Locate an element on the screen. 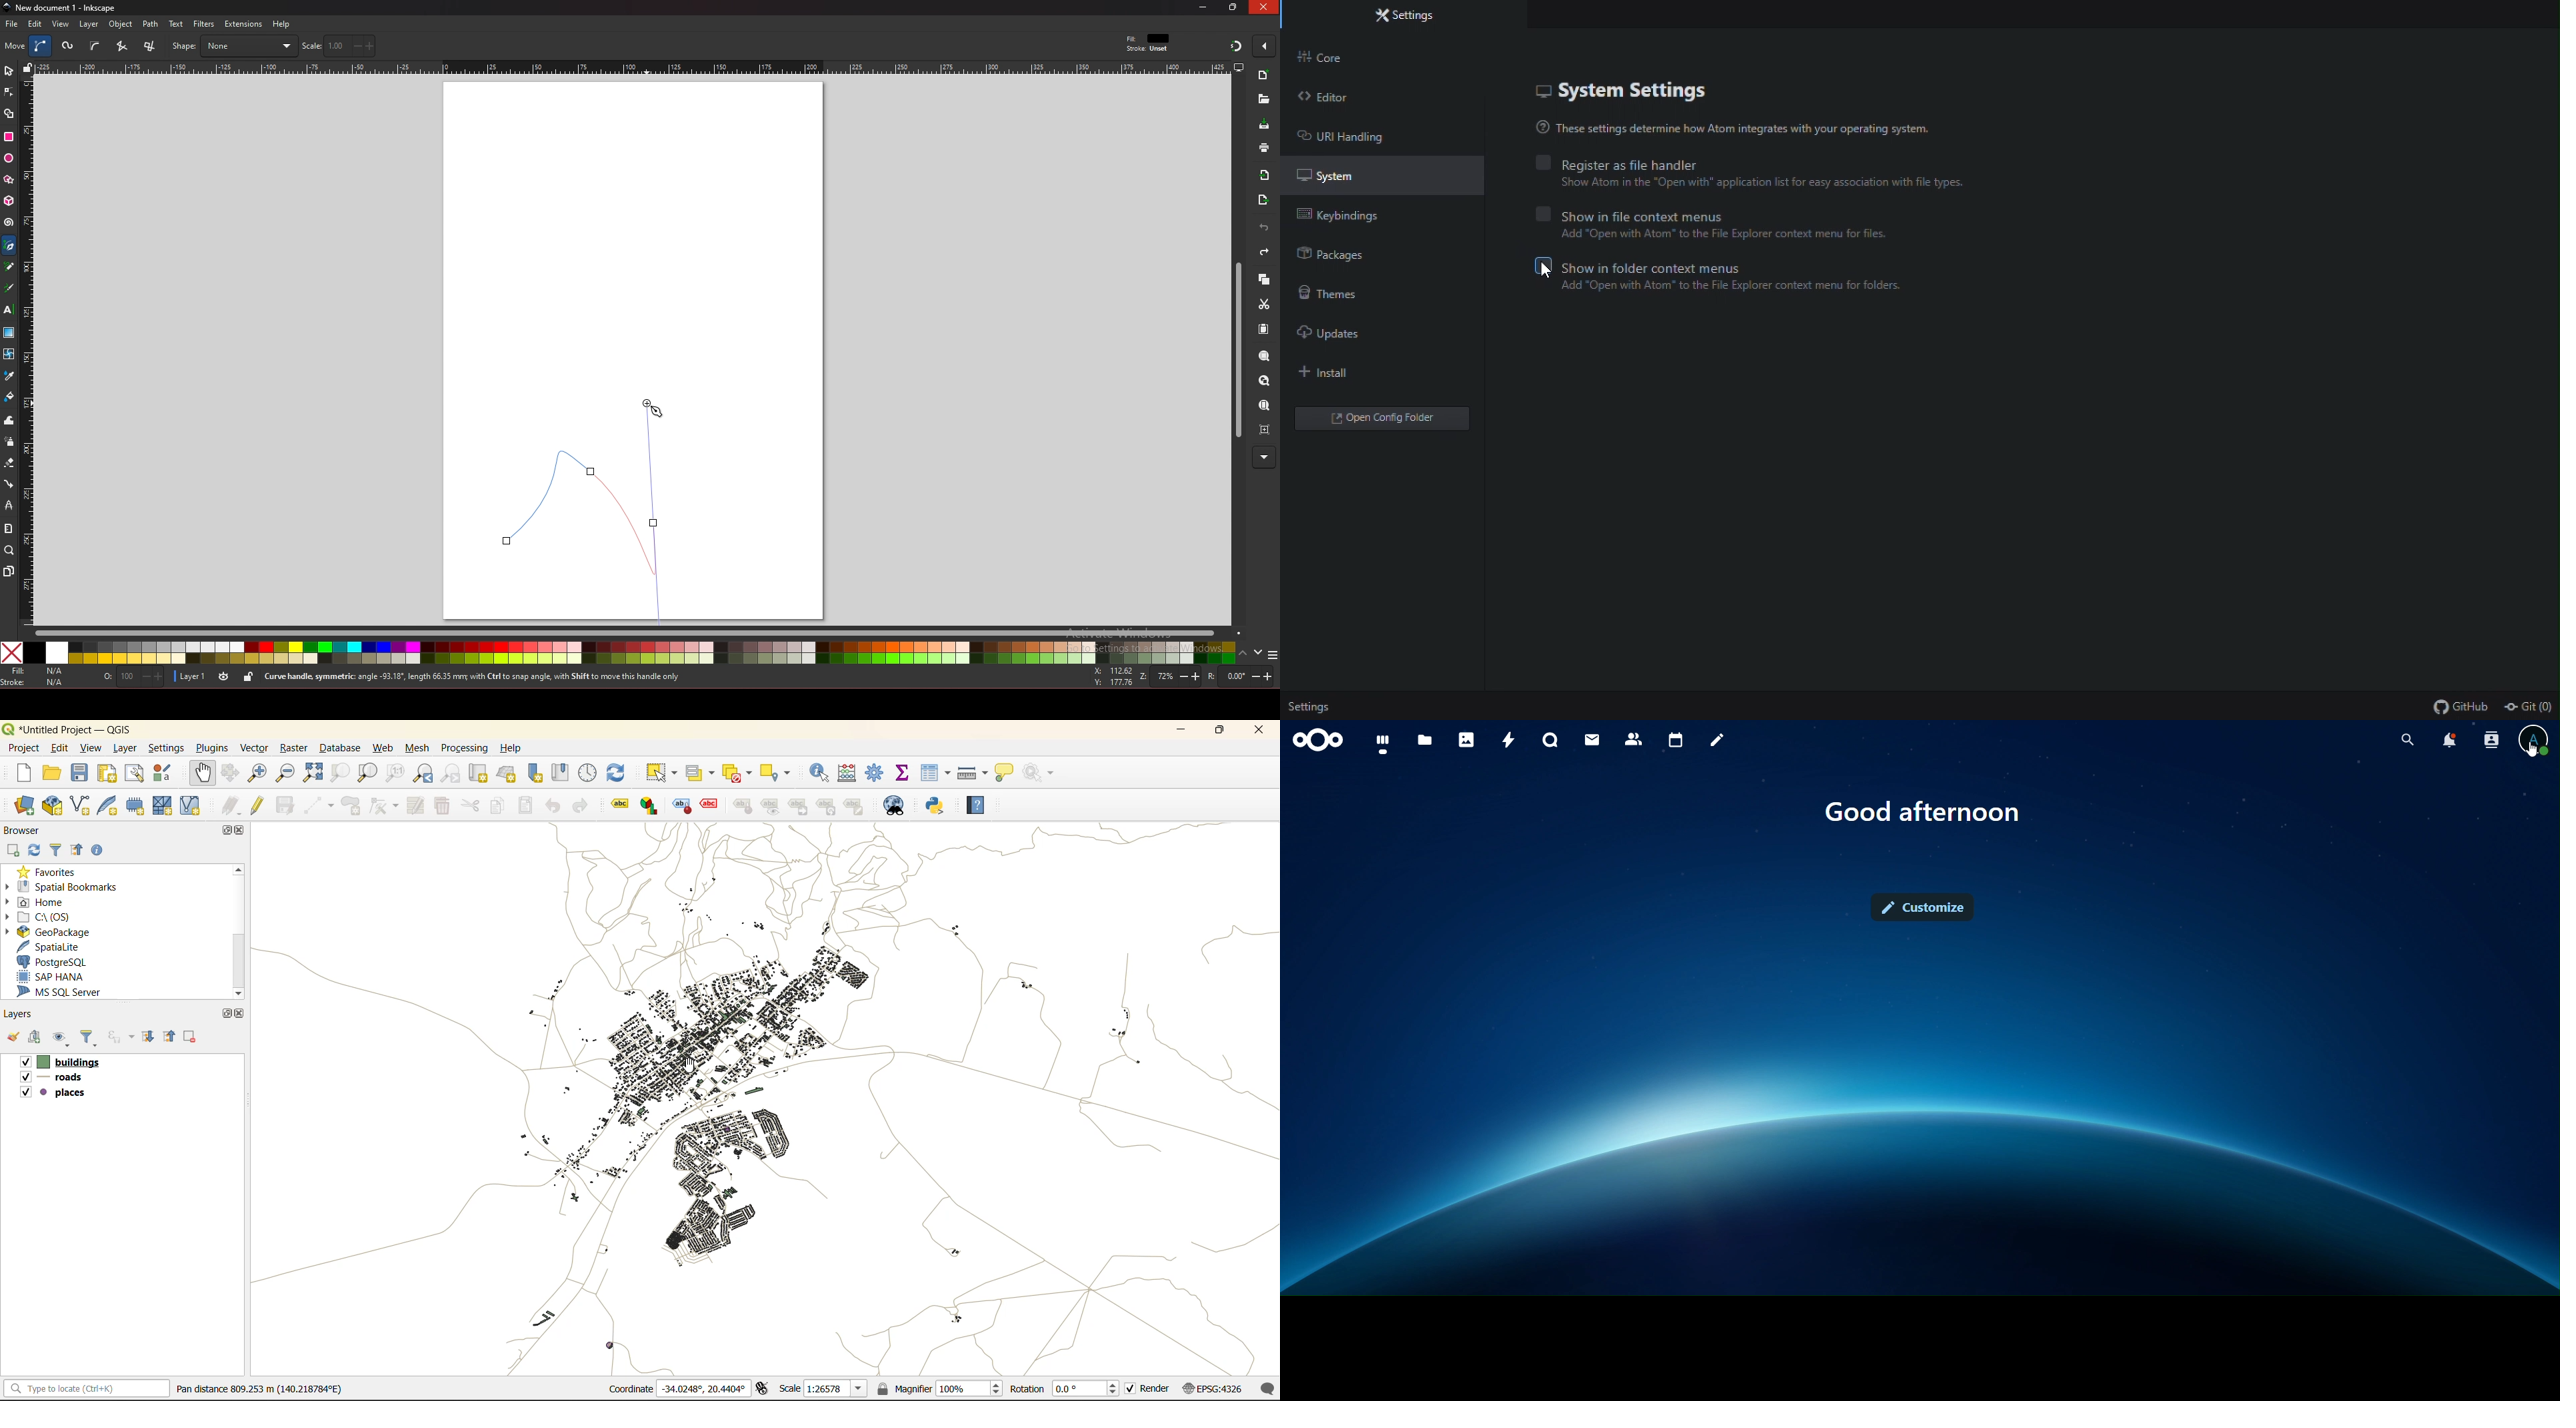 This screenshot has height=1428, width=2576. notifications is located at coordinates (2450, 740).